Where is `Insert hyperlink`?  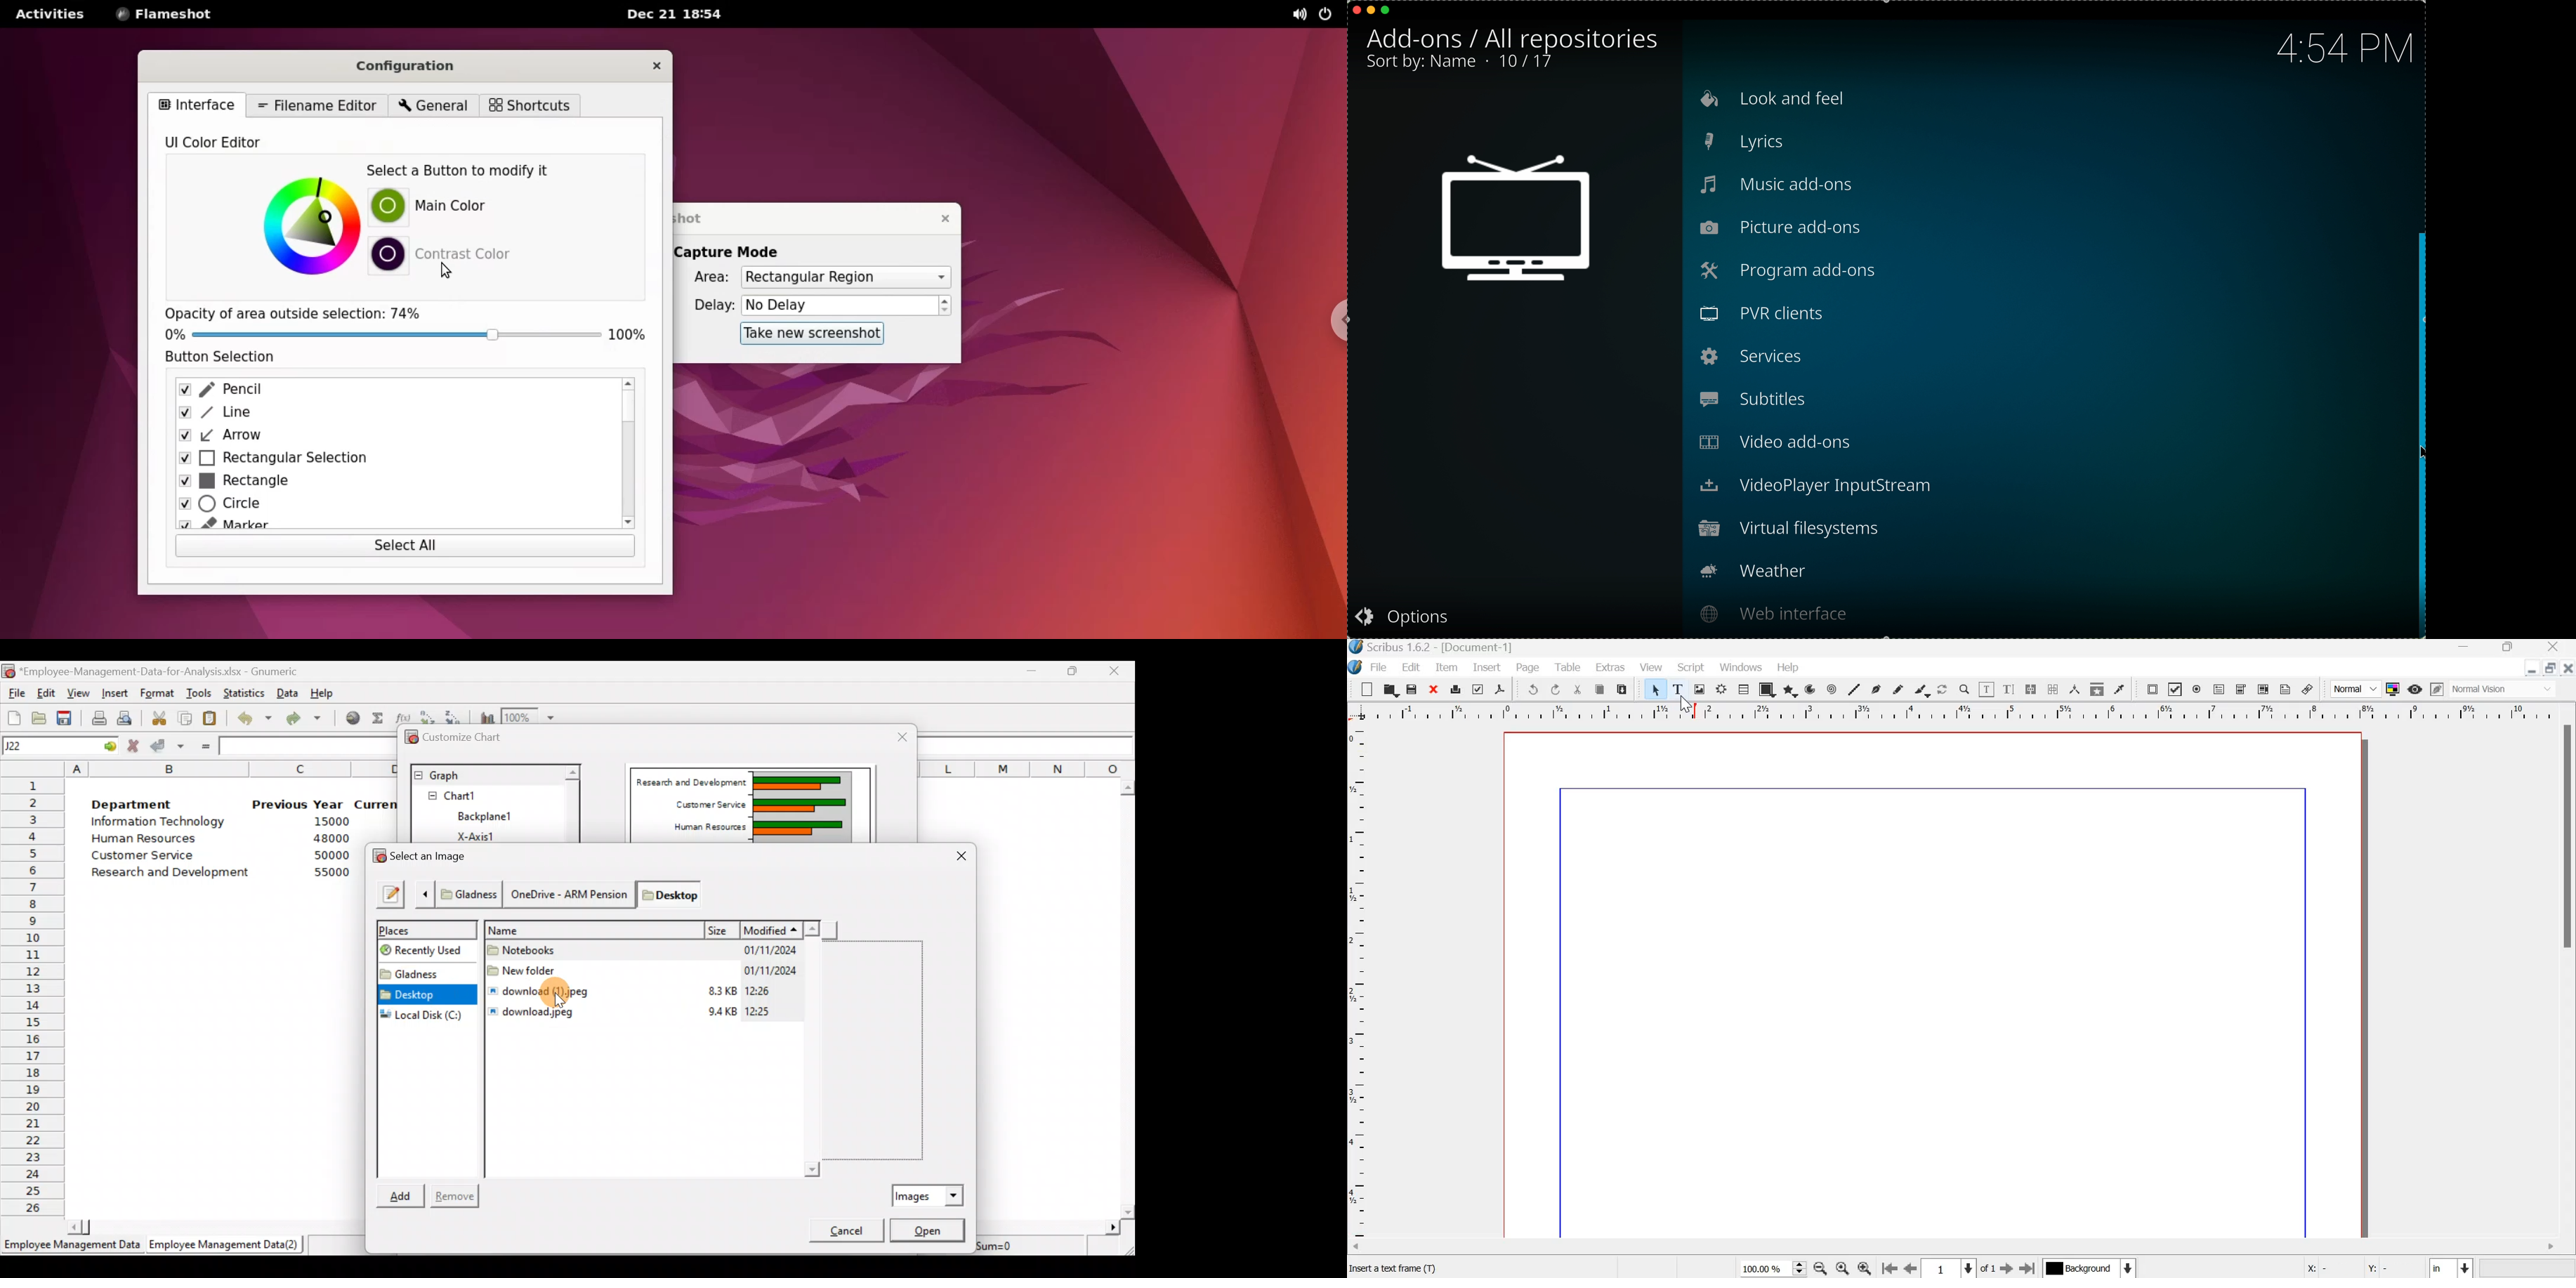
Insert hyperlink is located at coordinates (351, 720).